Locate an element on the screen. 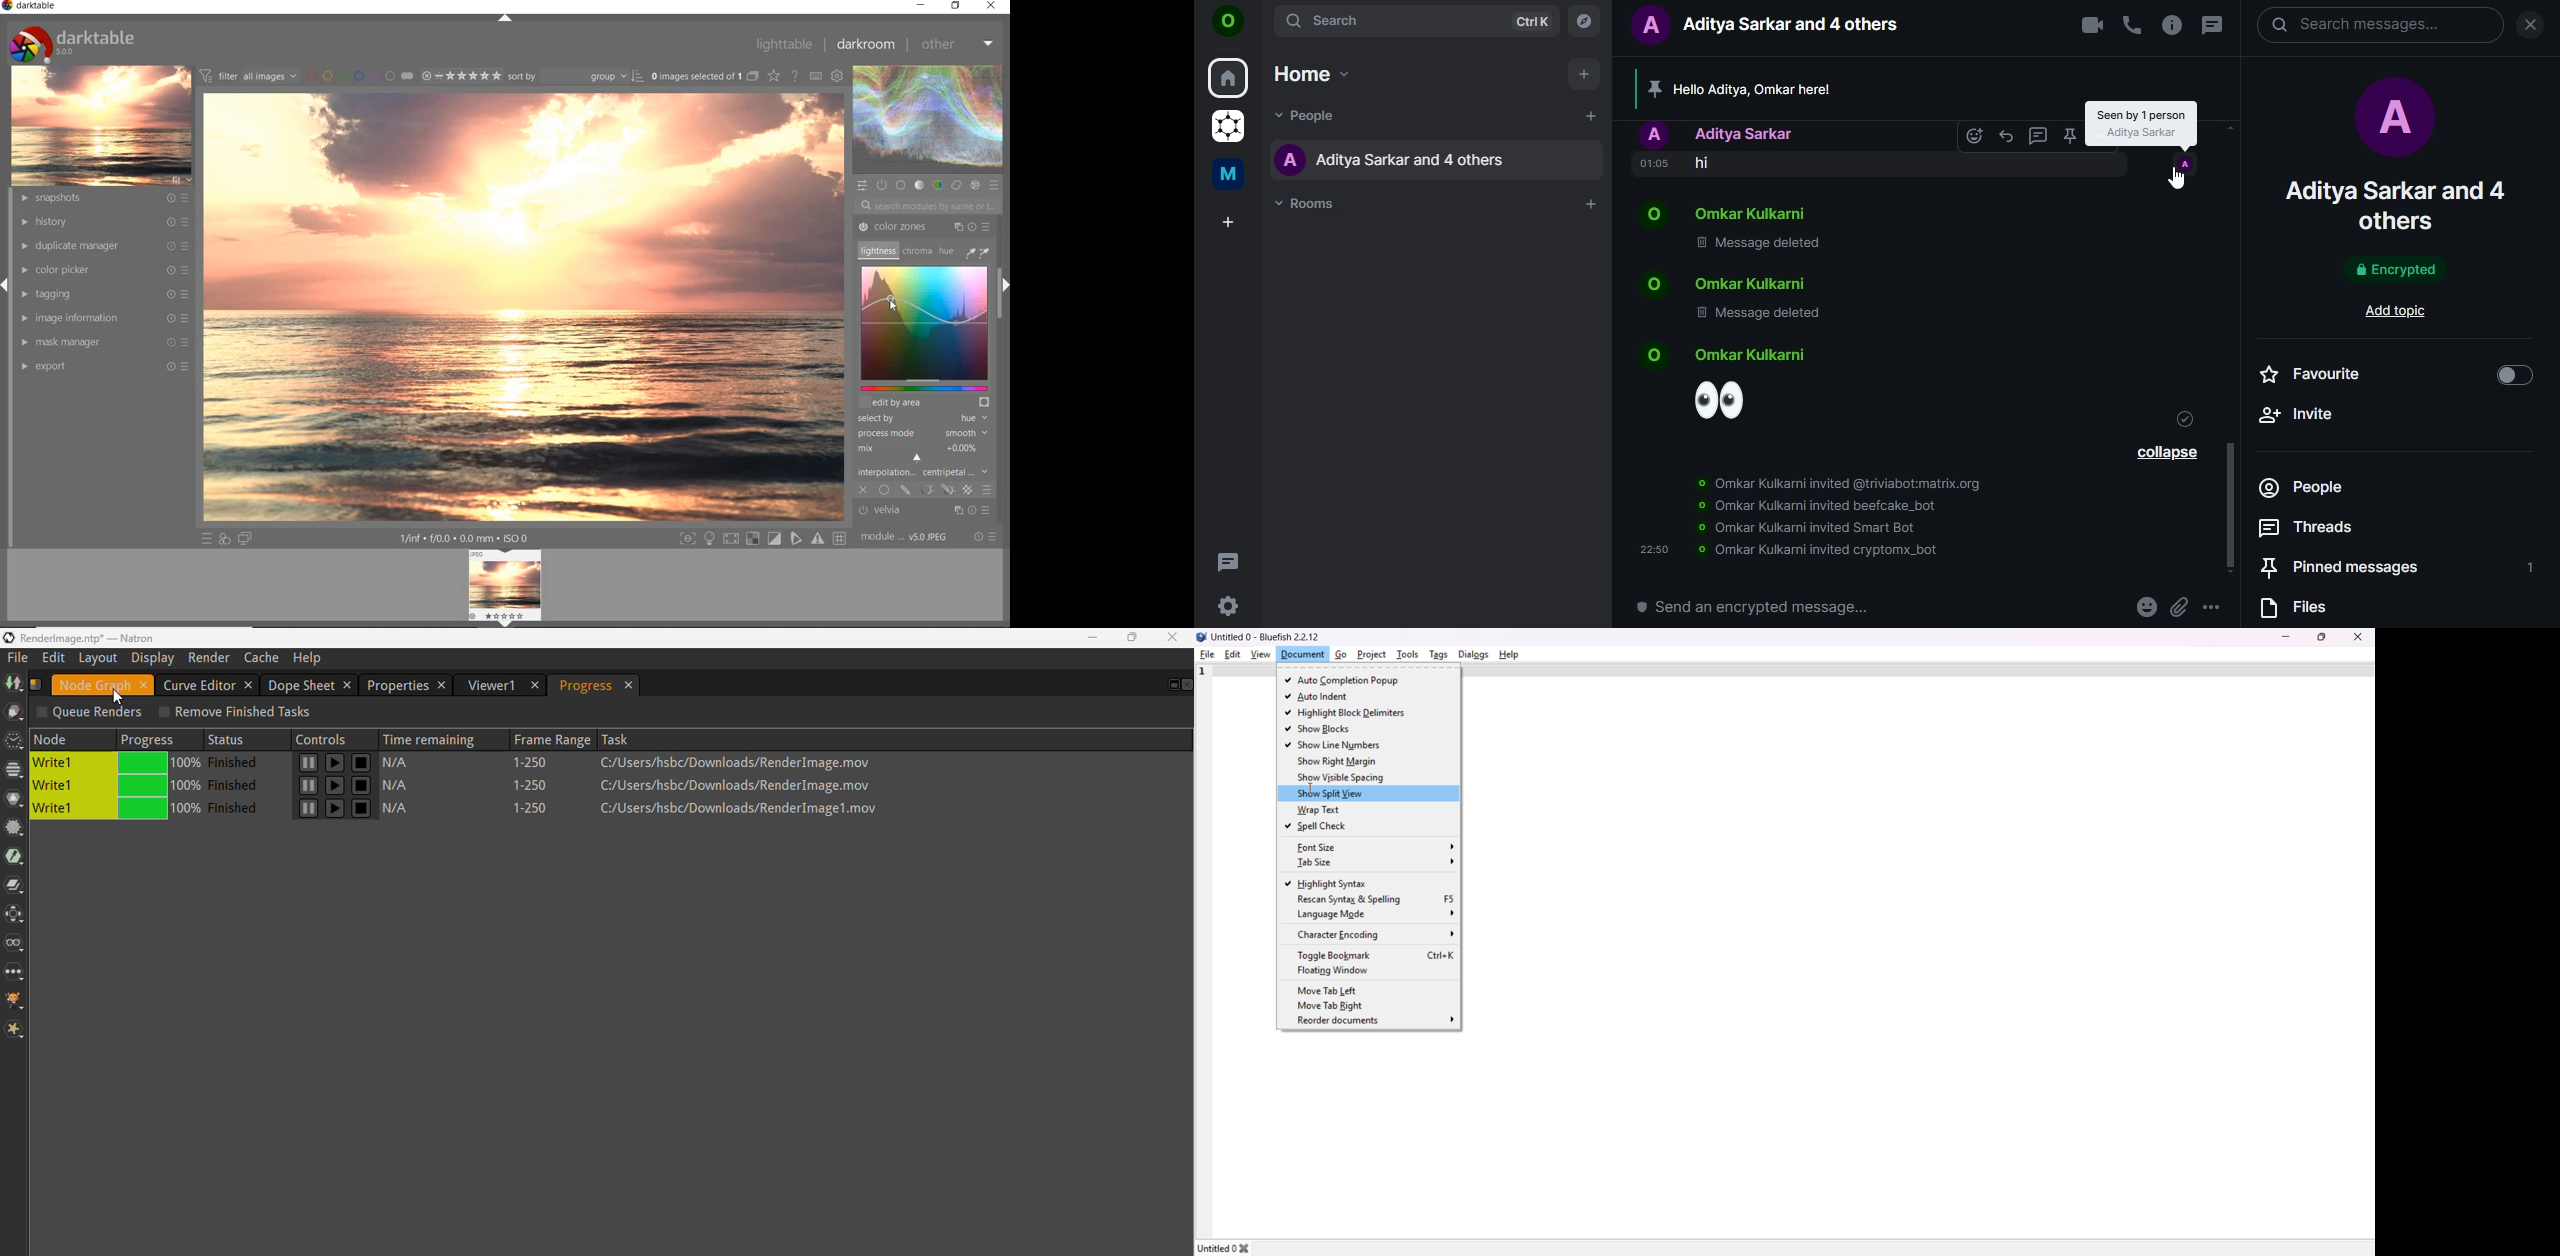  velvia is located at coordinates (921, 511).